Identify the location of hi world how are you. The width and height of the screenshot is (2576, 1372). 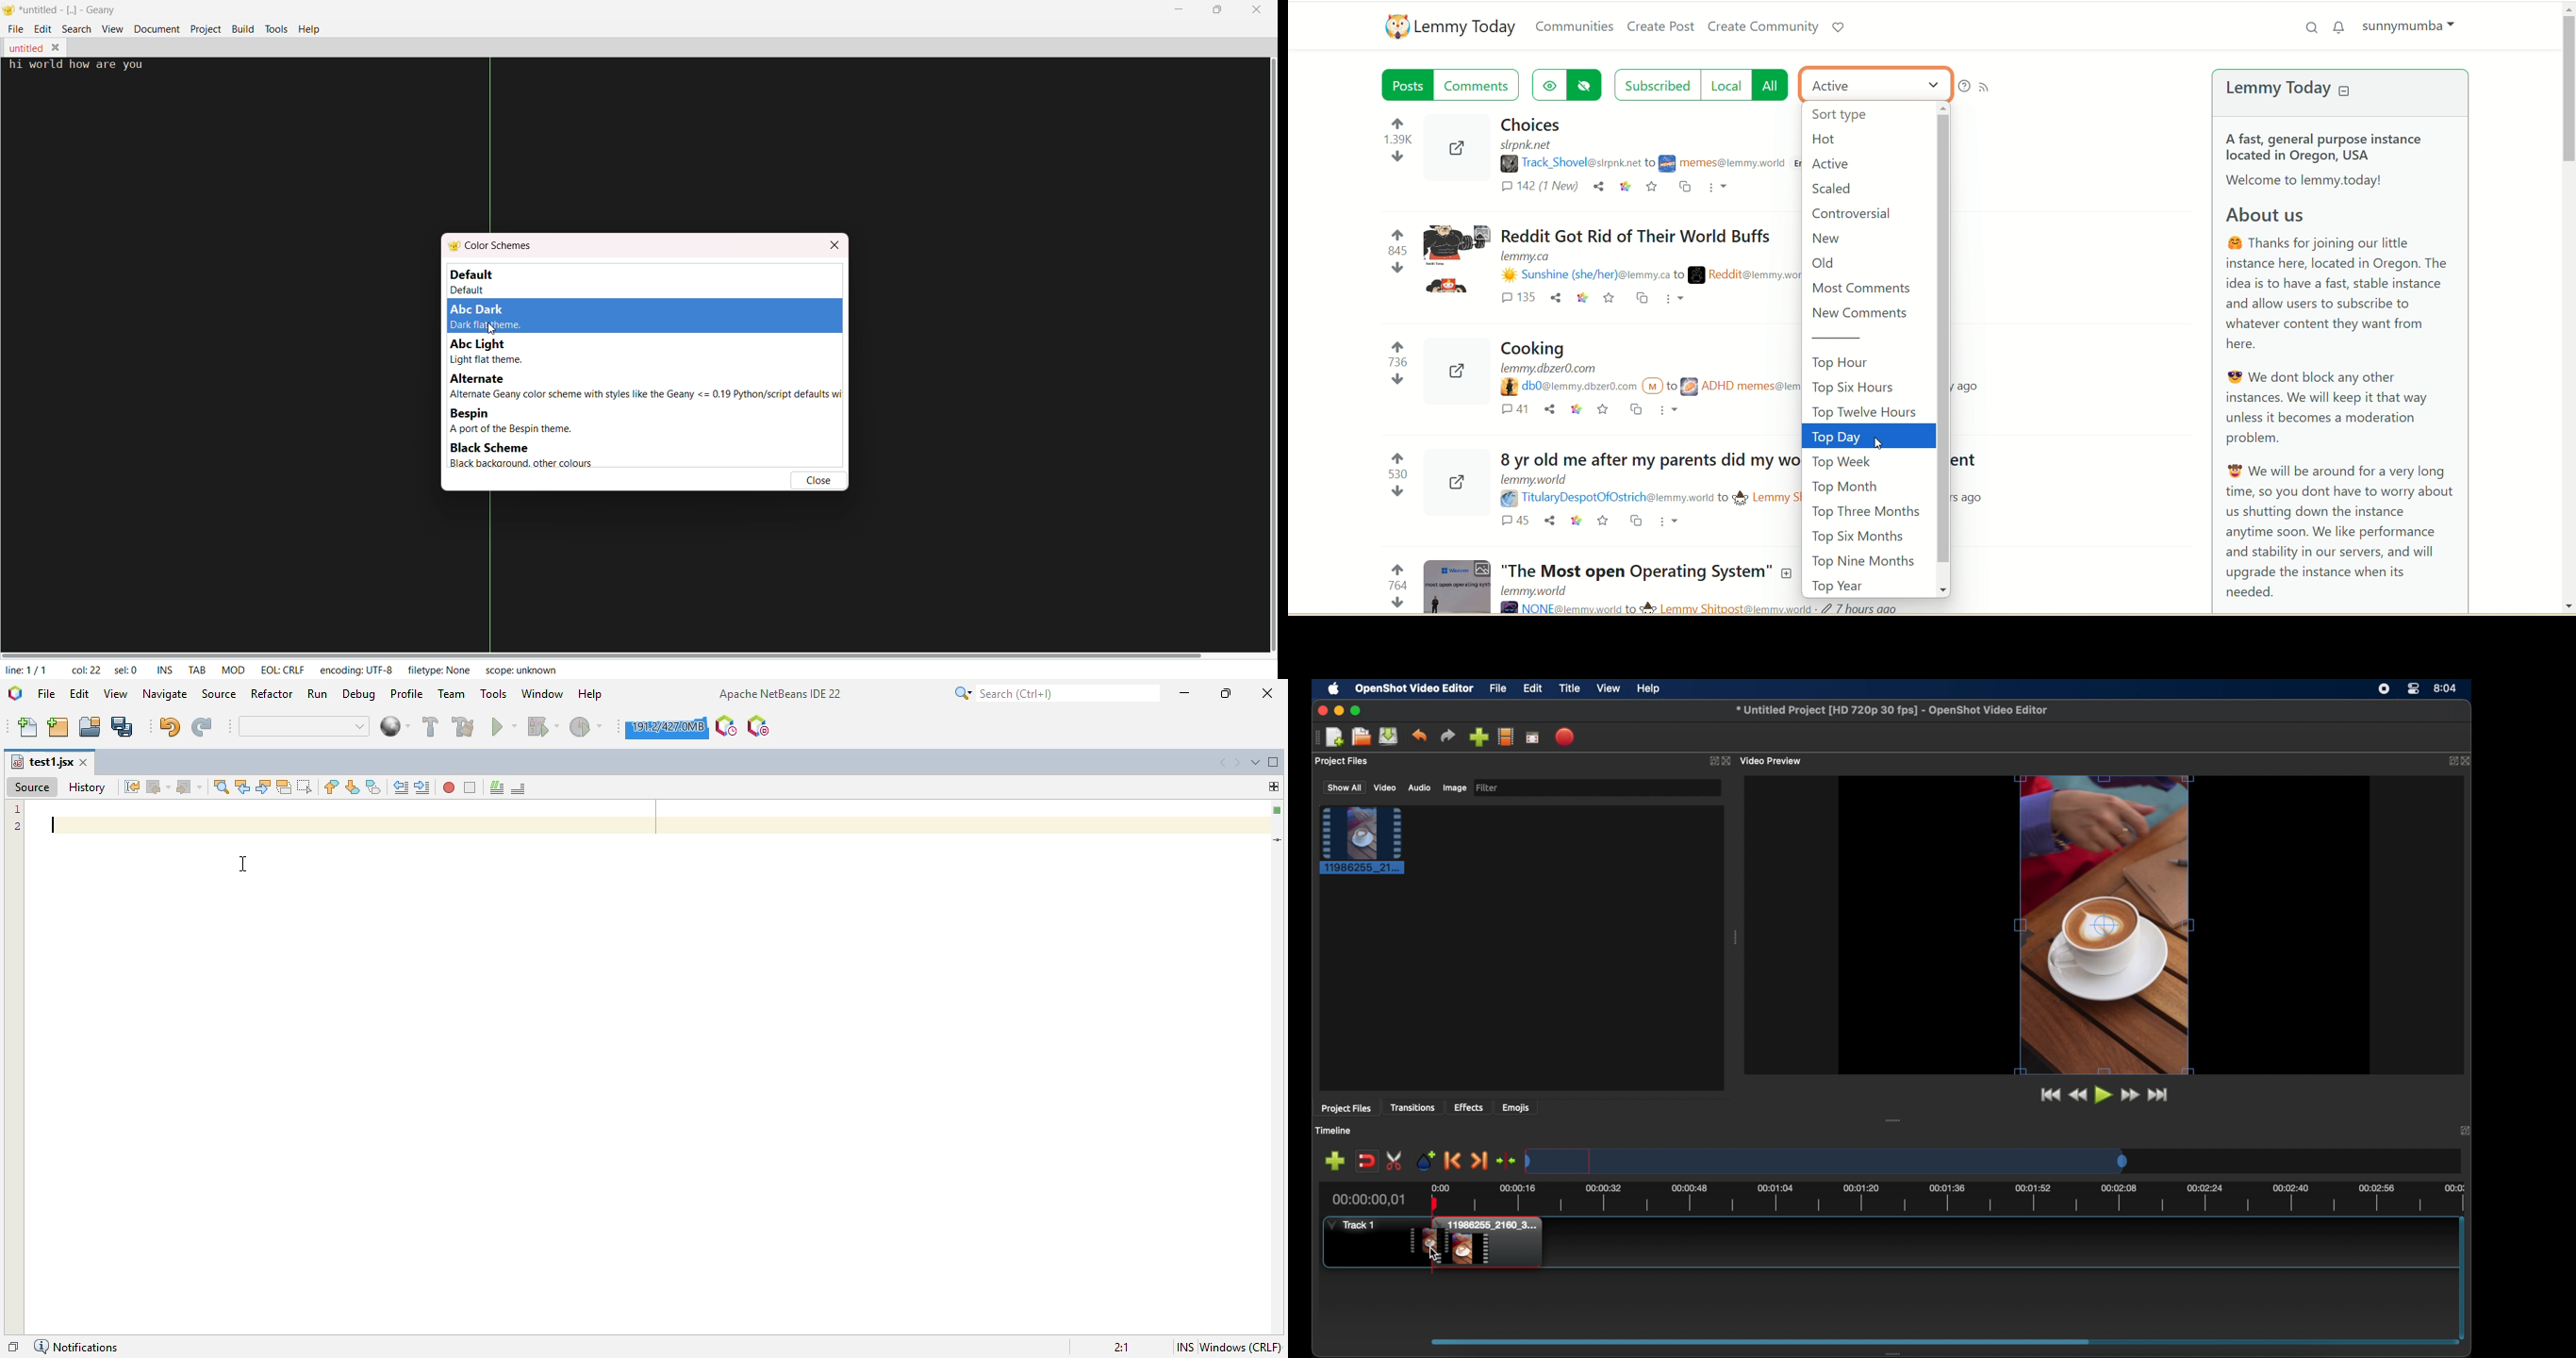
(77, 65).